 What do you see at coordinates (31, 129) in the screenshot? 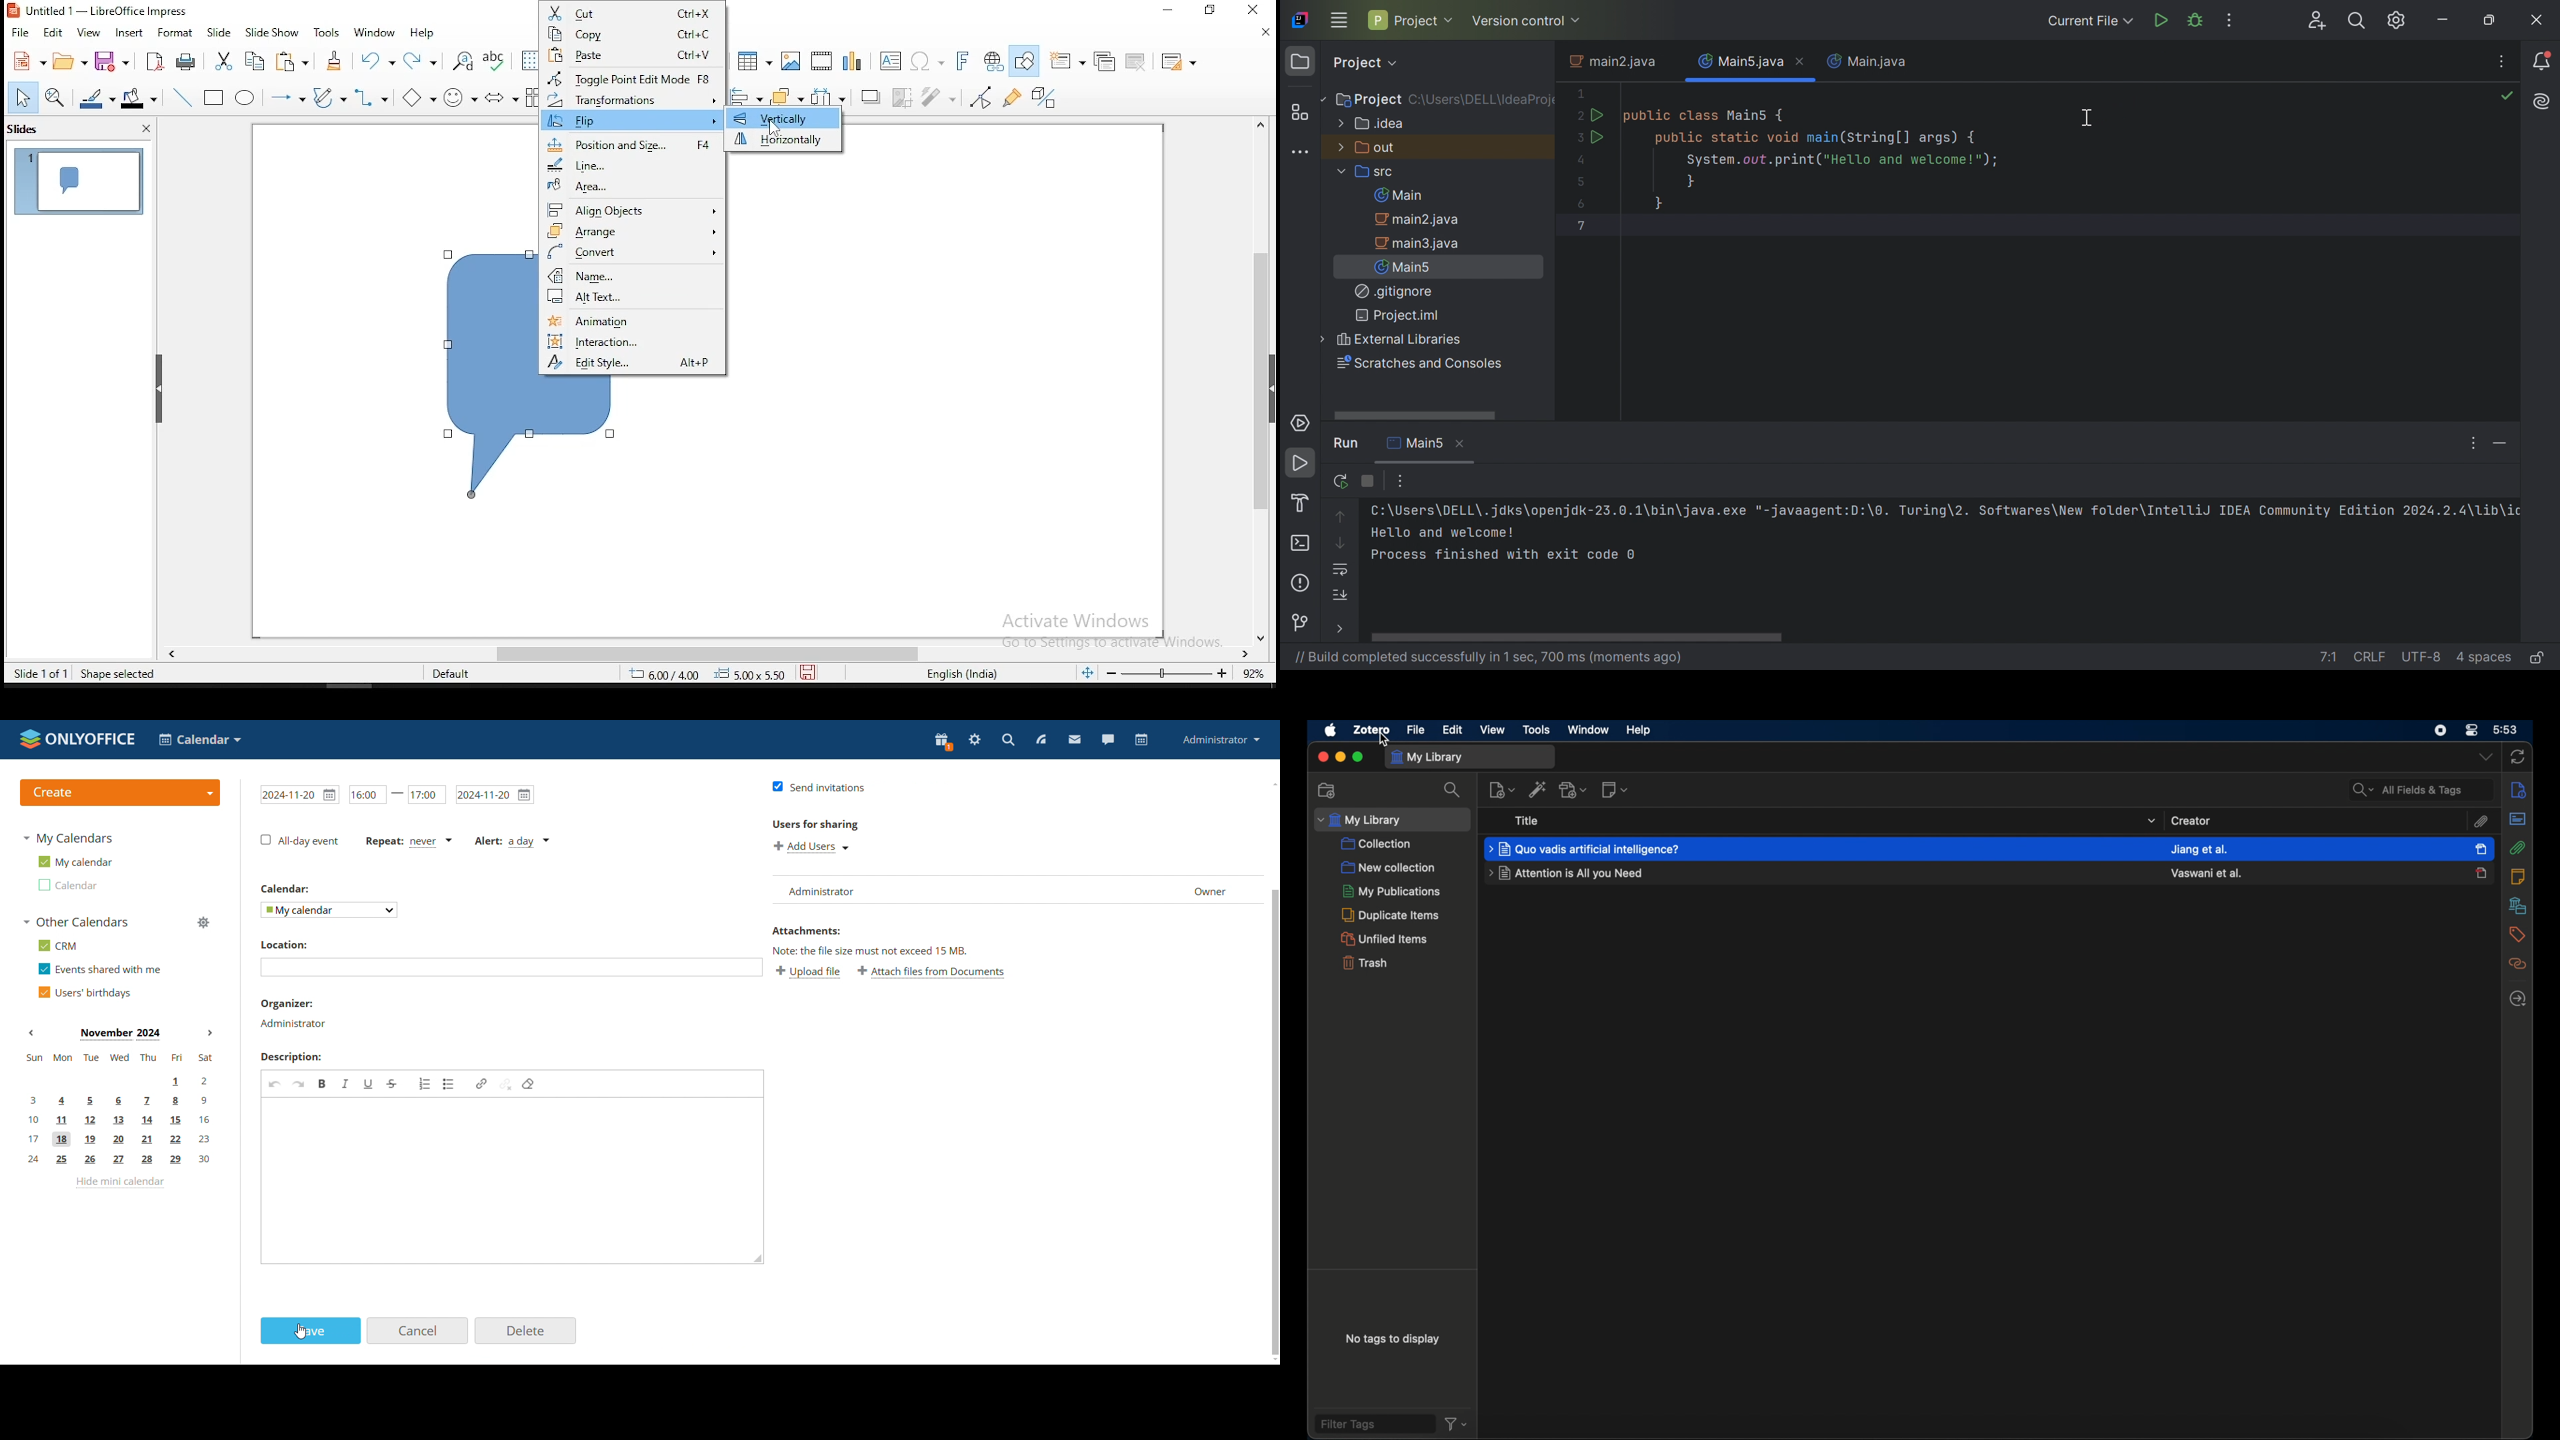
I see `slides` at bounding box center [31, 129].